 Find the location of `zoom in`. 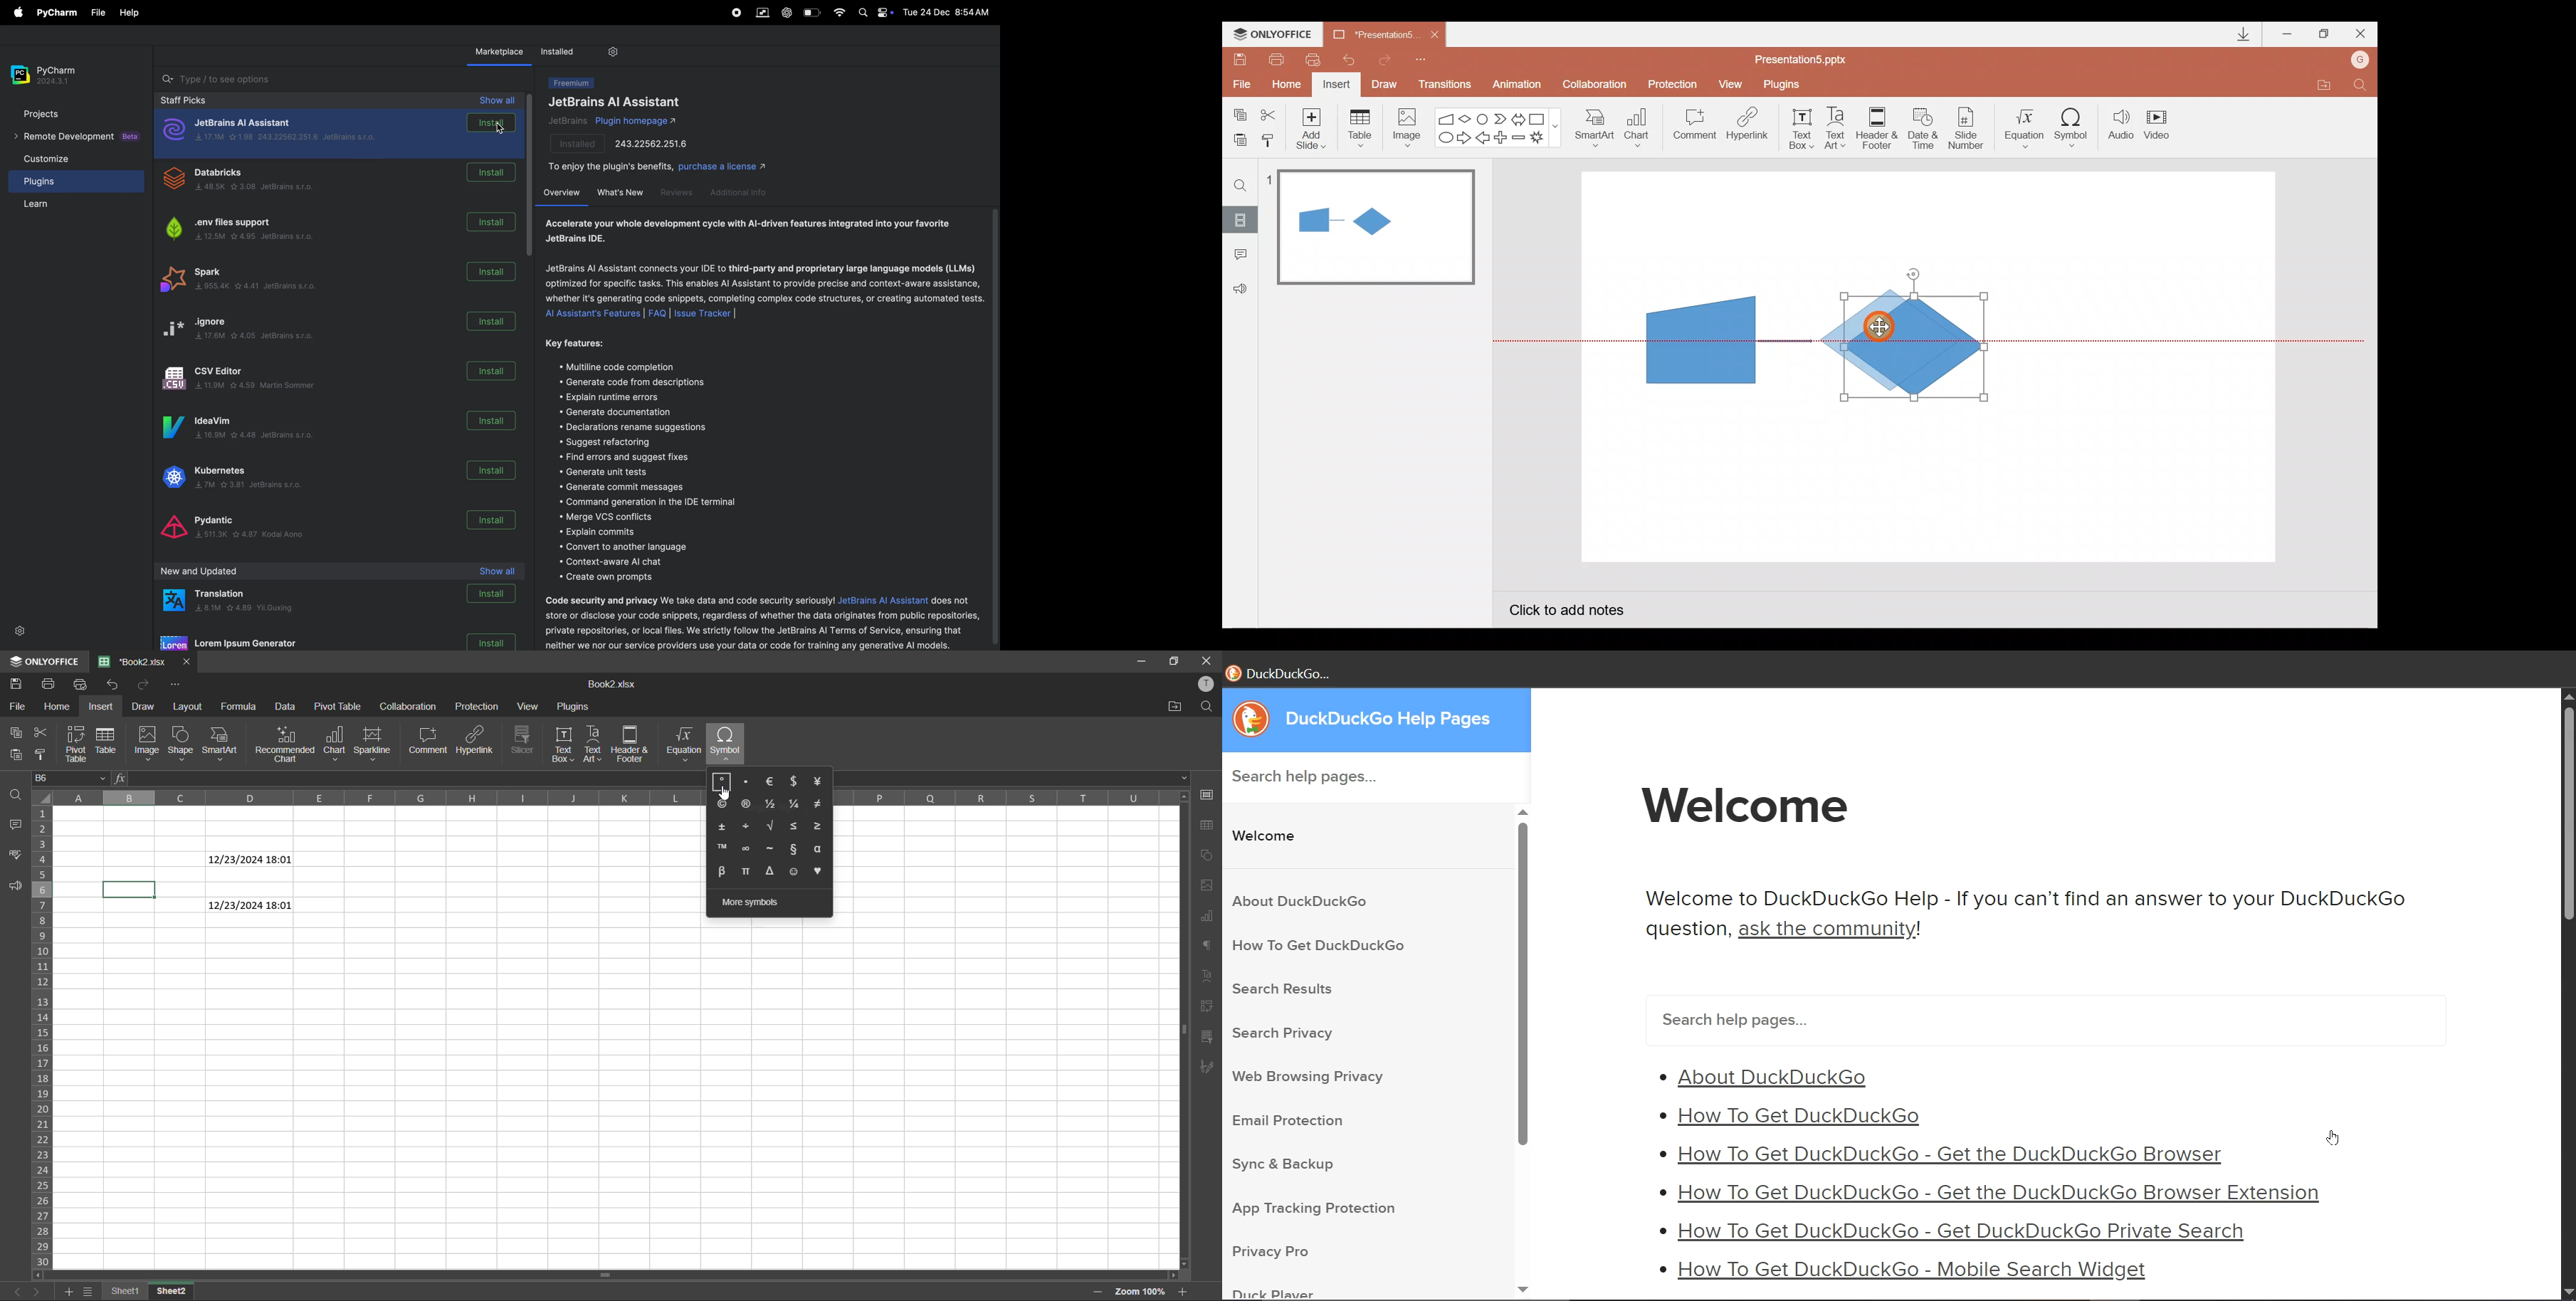

zoom in is located at coordinates (1180, 1291).